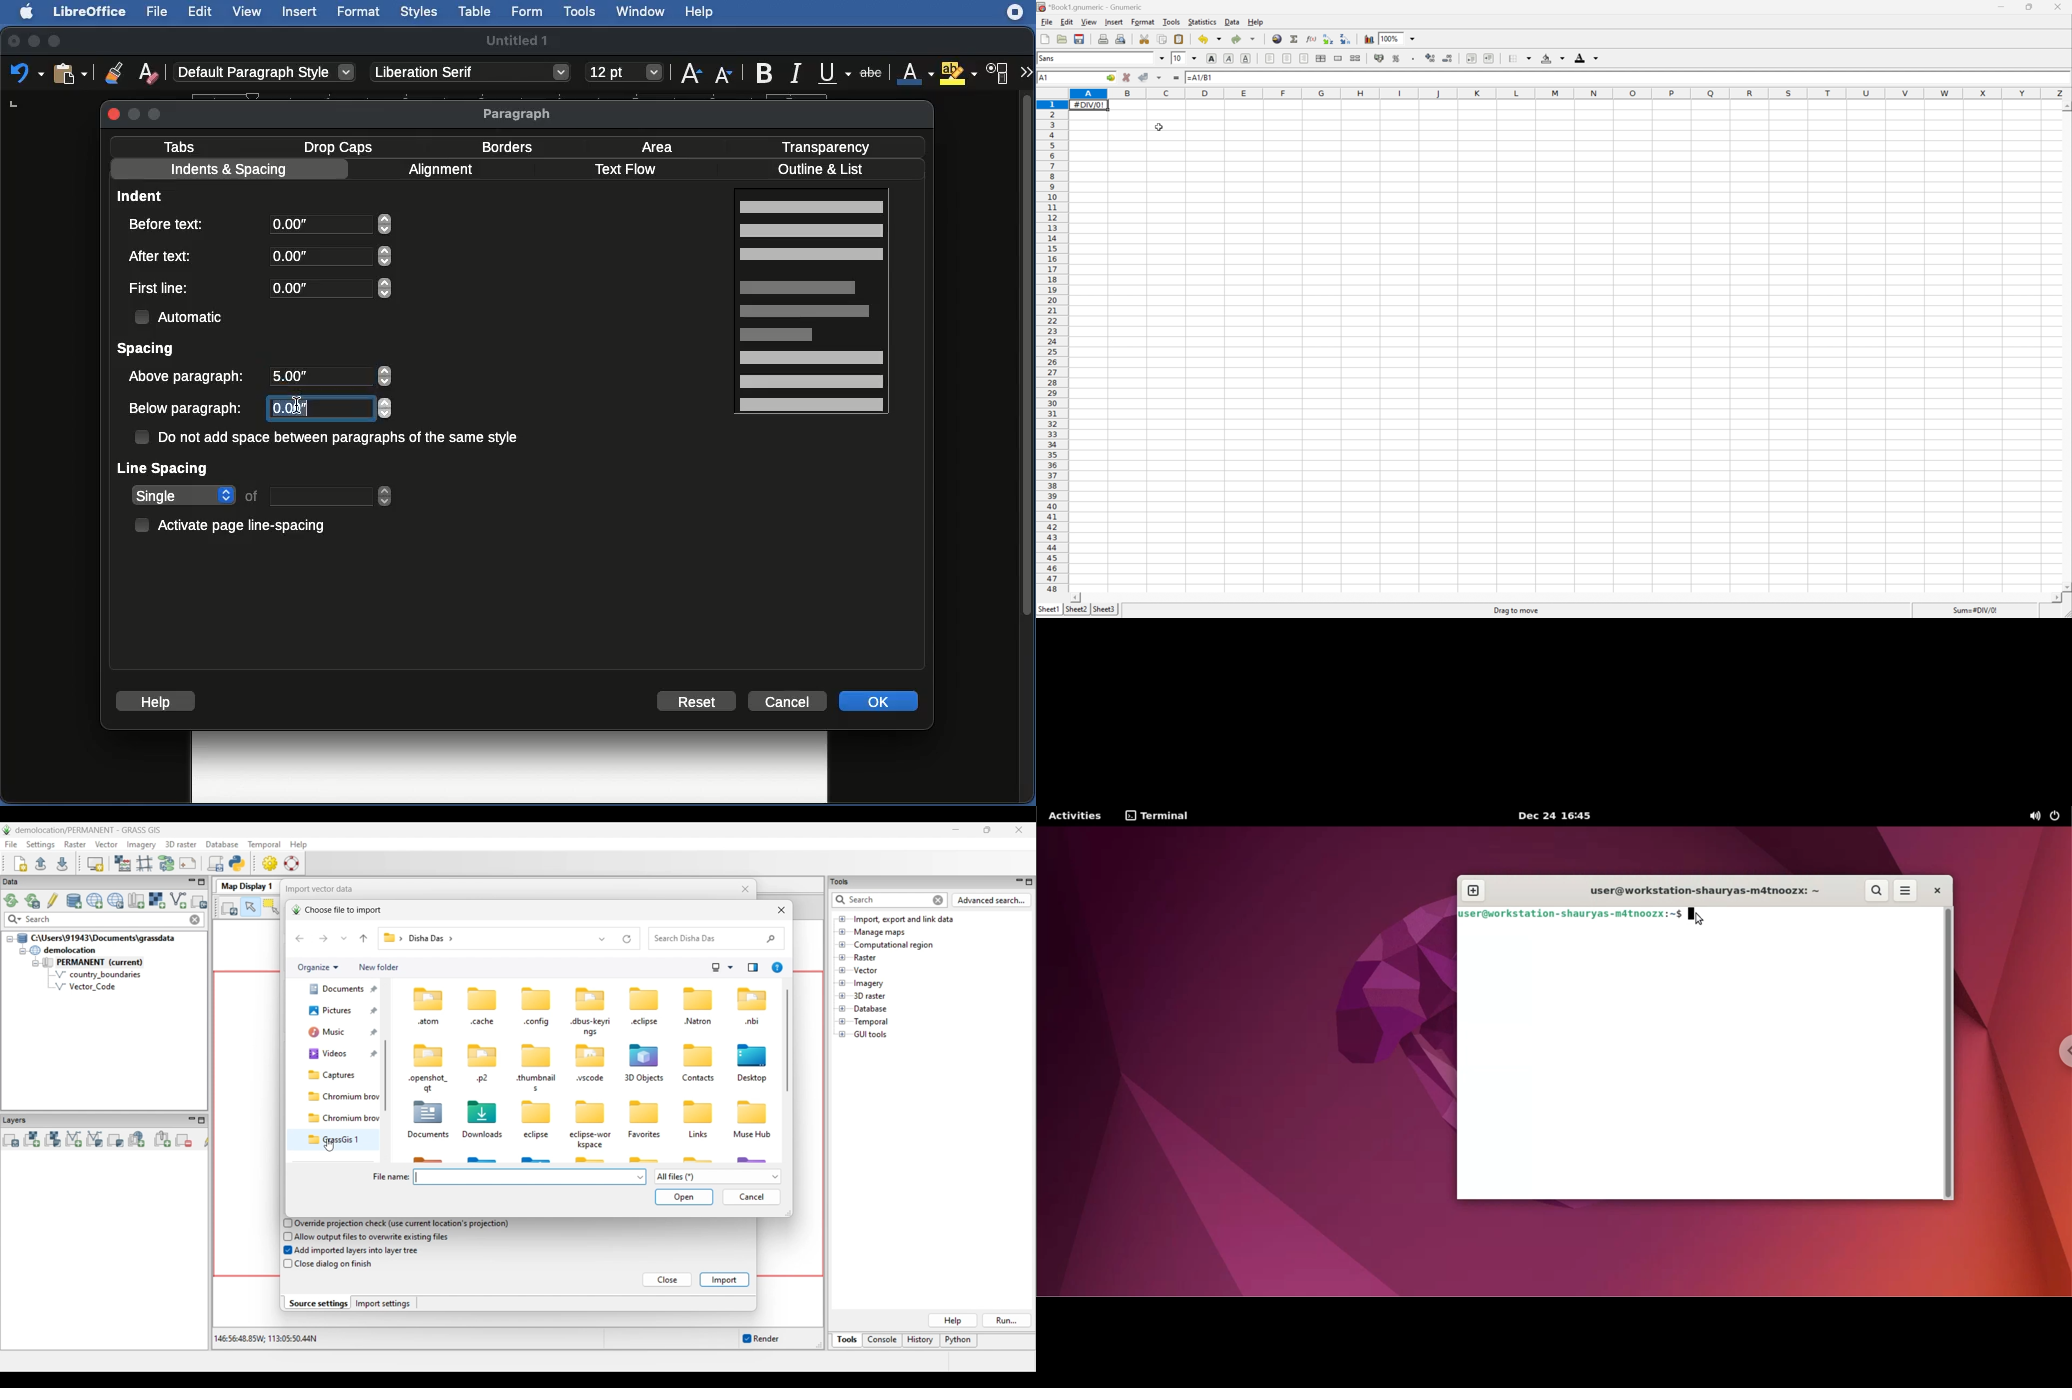 This screenshot has width=2072, height=1400. Describe the element at coordinates (358, 12) in the screenshot. I see `Format ` at that location.